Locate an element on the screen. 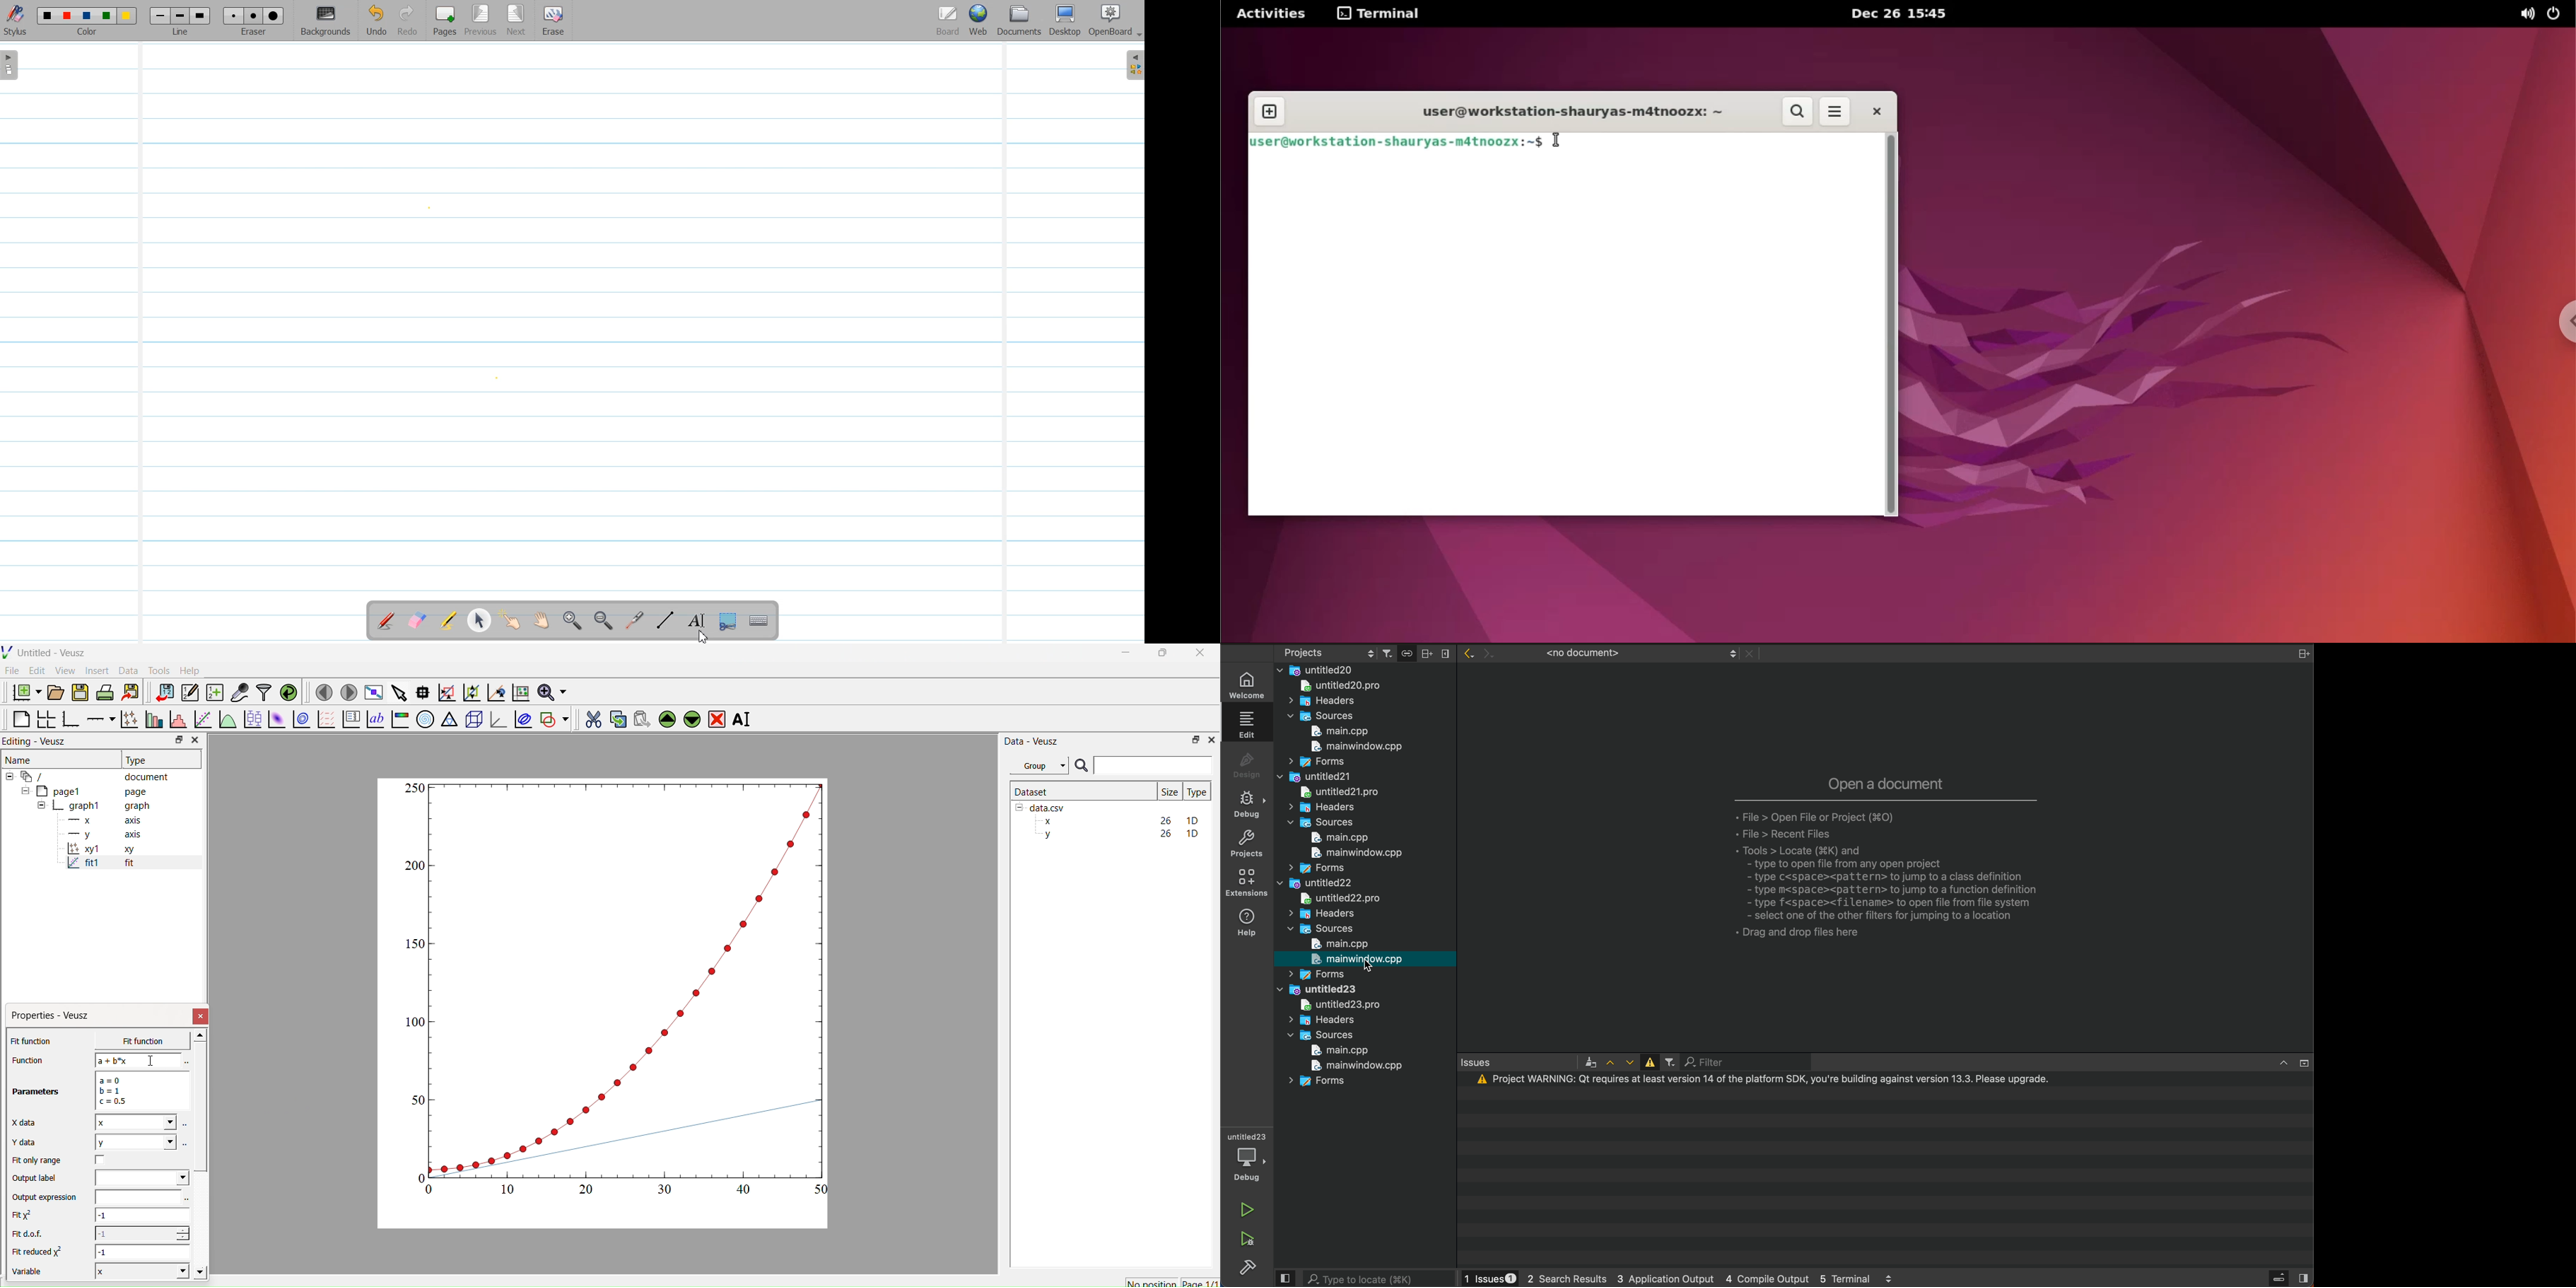 This screenshot has height=1288, width=2576. Save is located at coordinates (79, 691).